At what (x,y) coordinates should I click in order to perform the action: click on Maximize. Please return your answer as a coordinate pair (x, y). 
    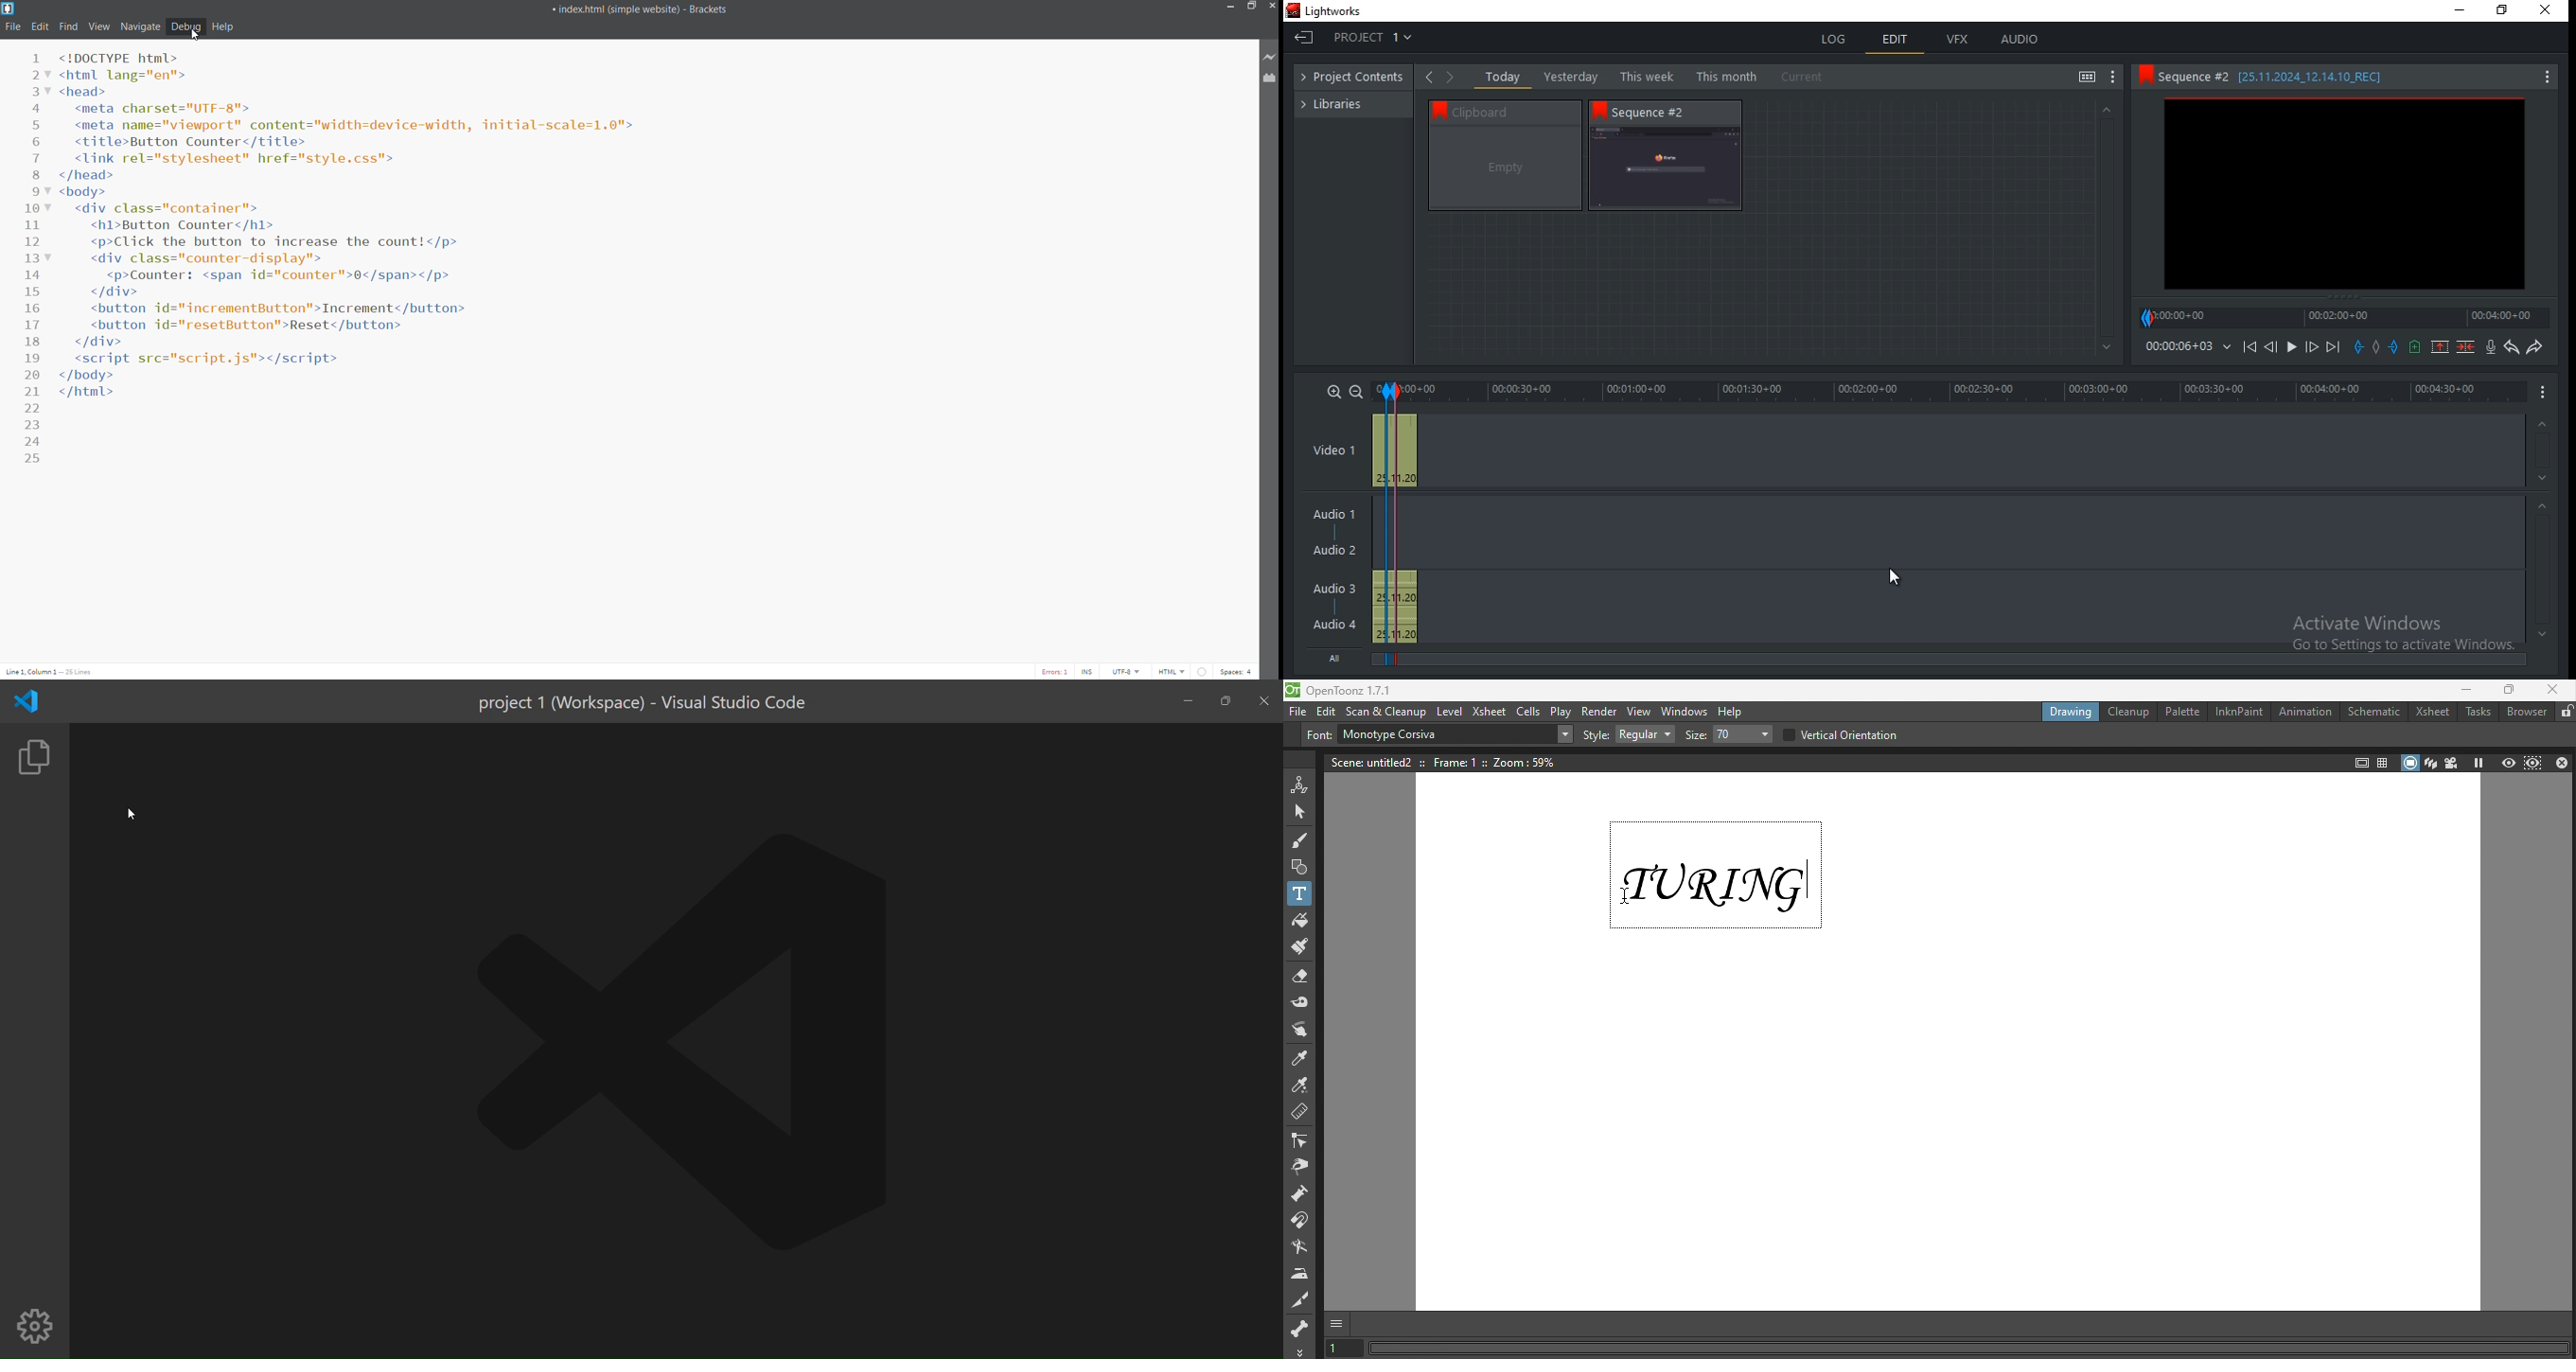
    Looking at the image, I should click on (2511, 691).